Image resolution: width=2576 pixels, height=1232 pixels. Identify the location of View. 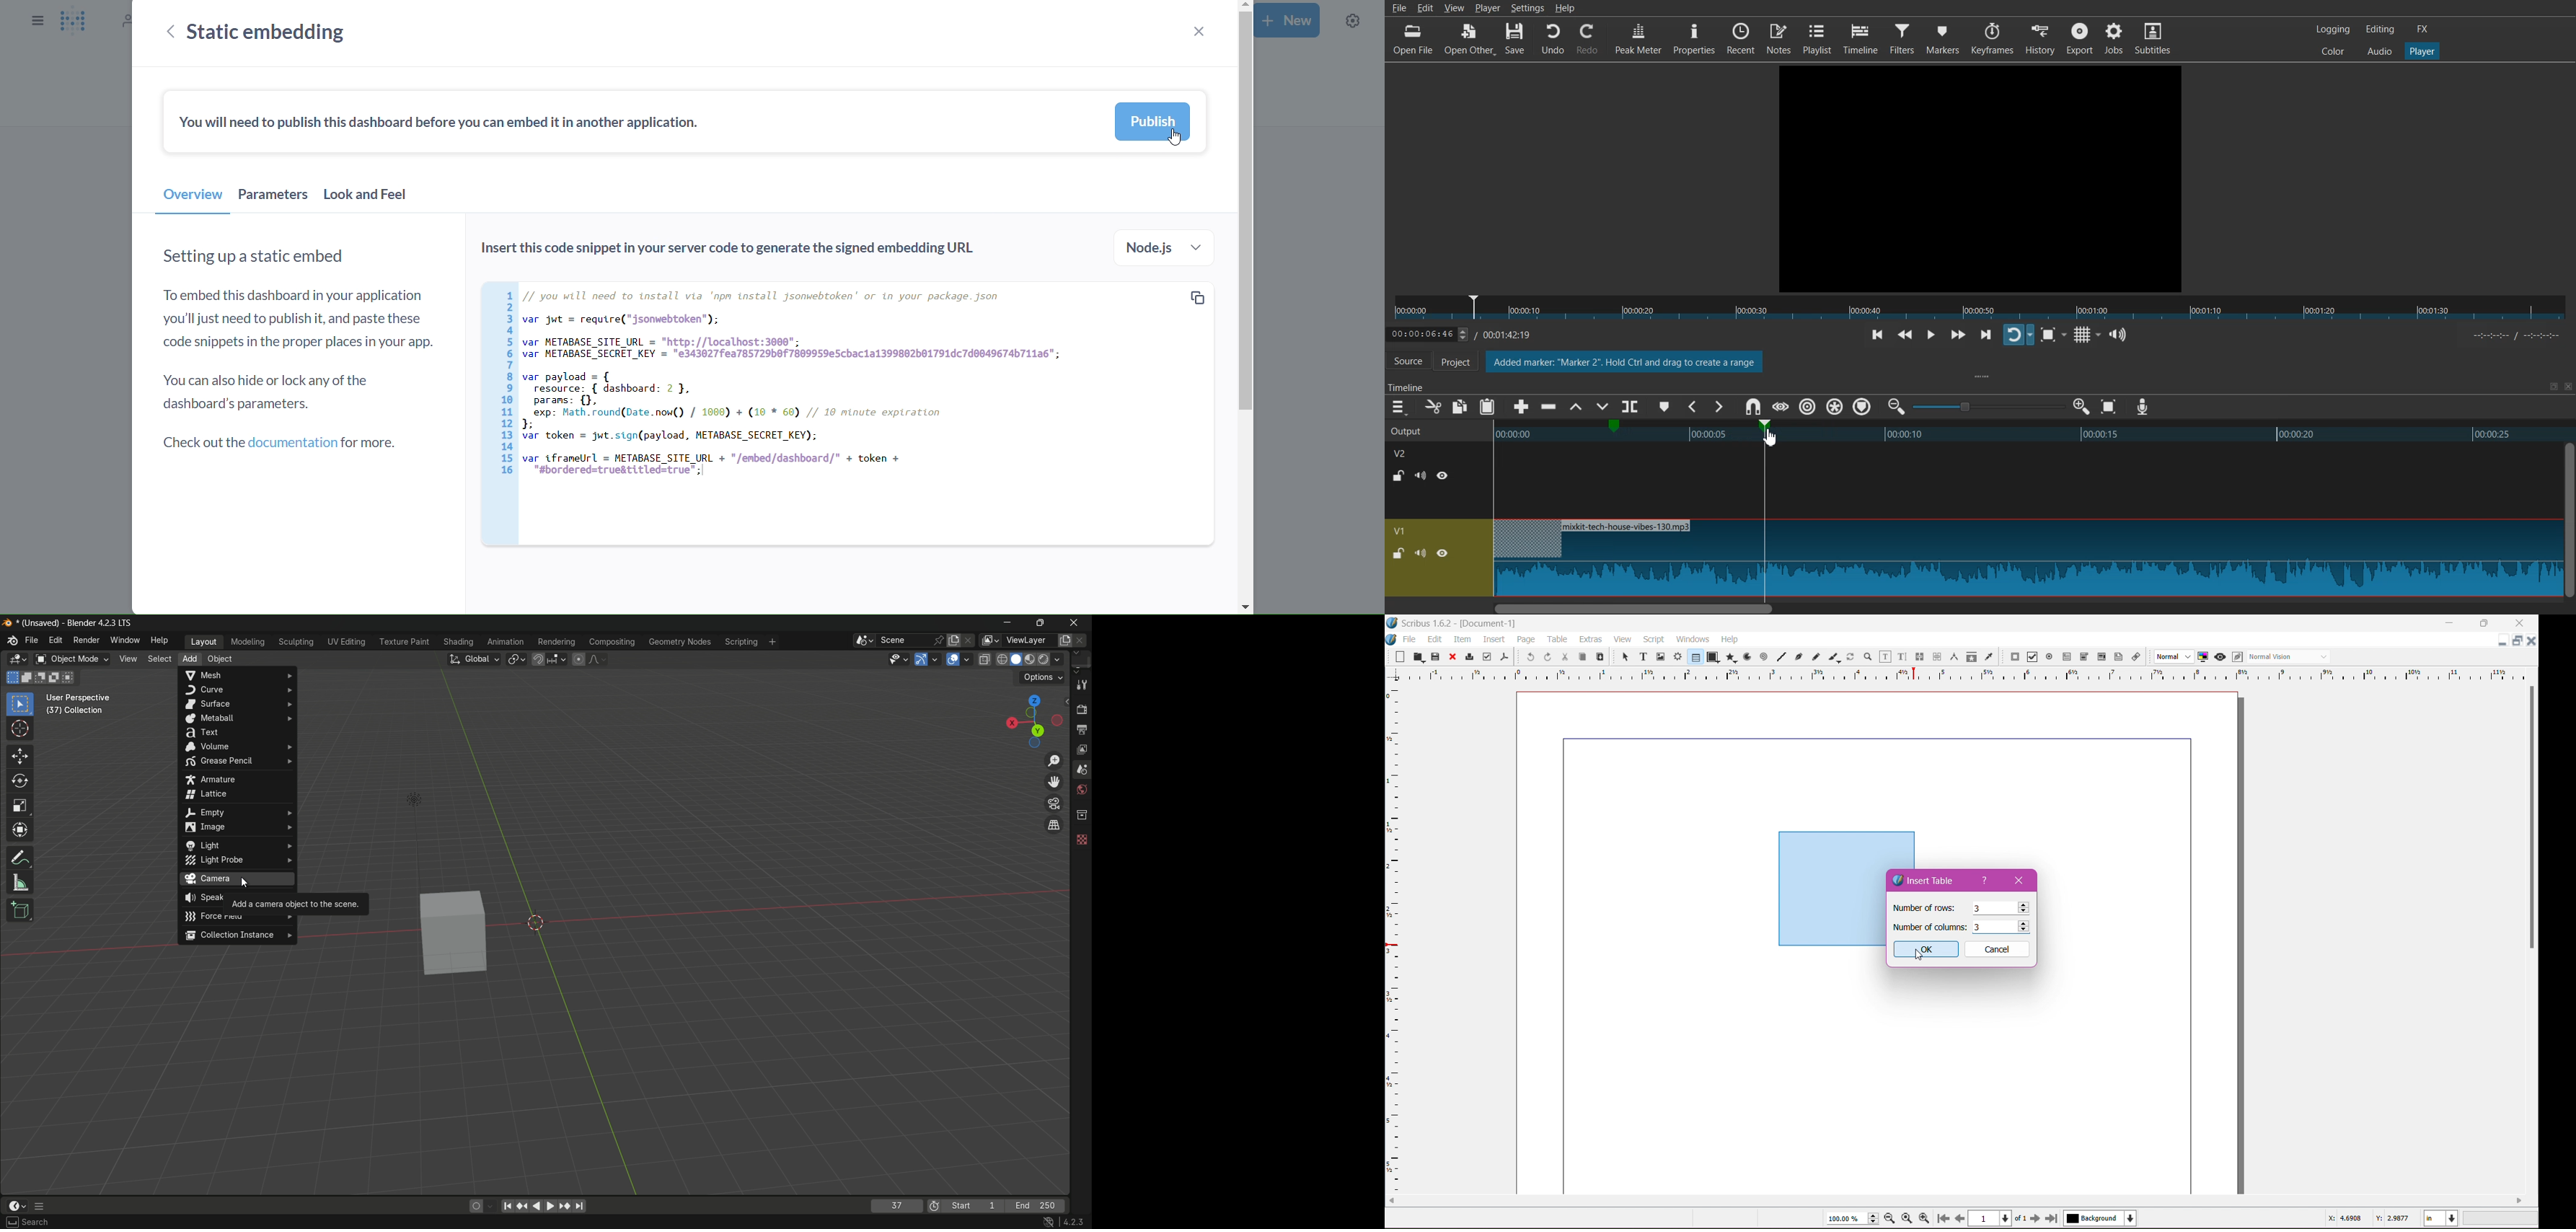
(1454, 9).